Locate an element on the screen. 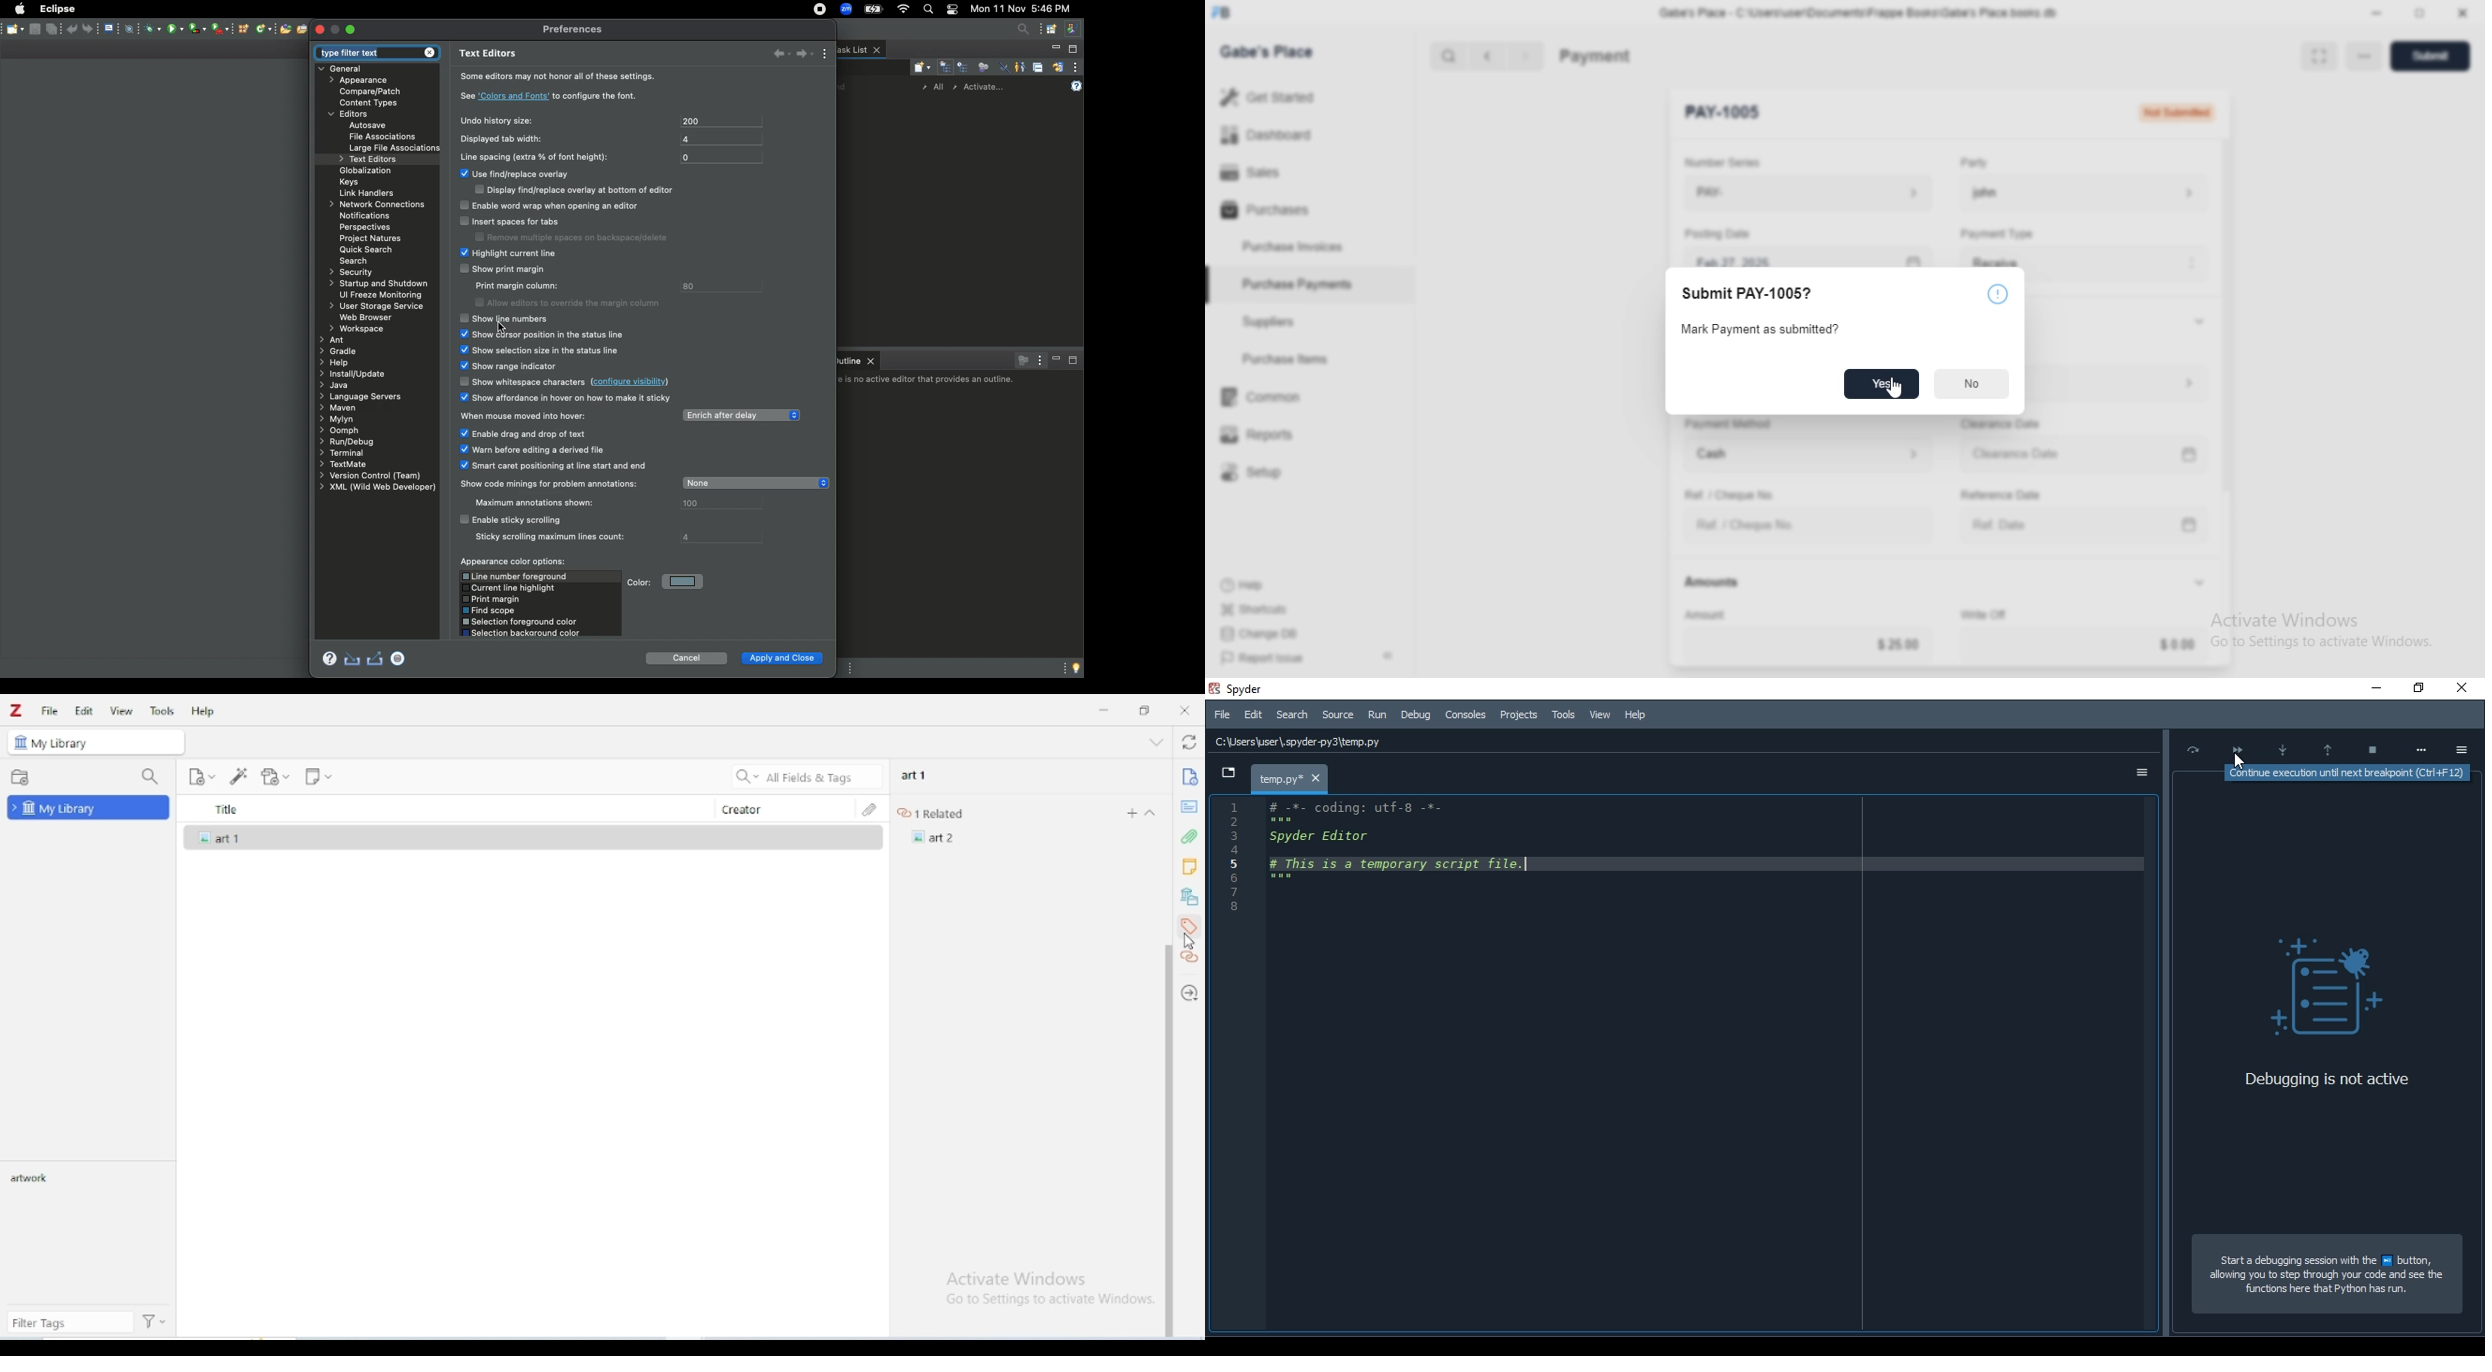 The width and height of the screenshot is (2492, 1372). Debug is located at coordinates (1417, 714).